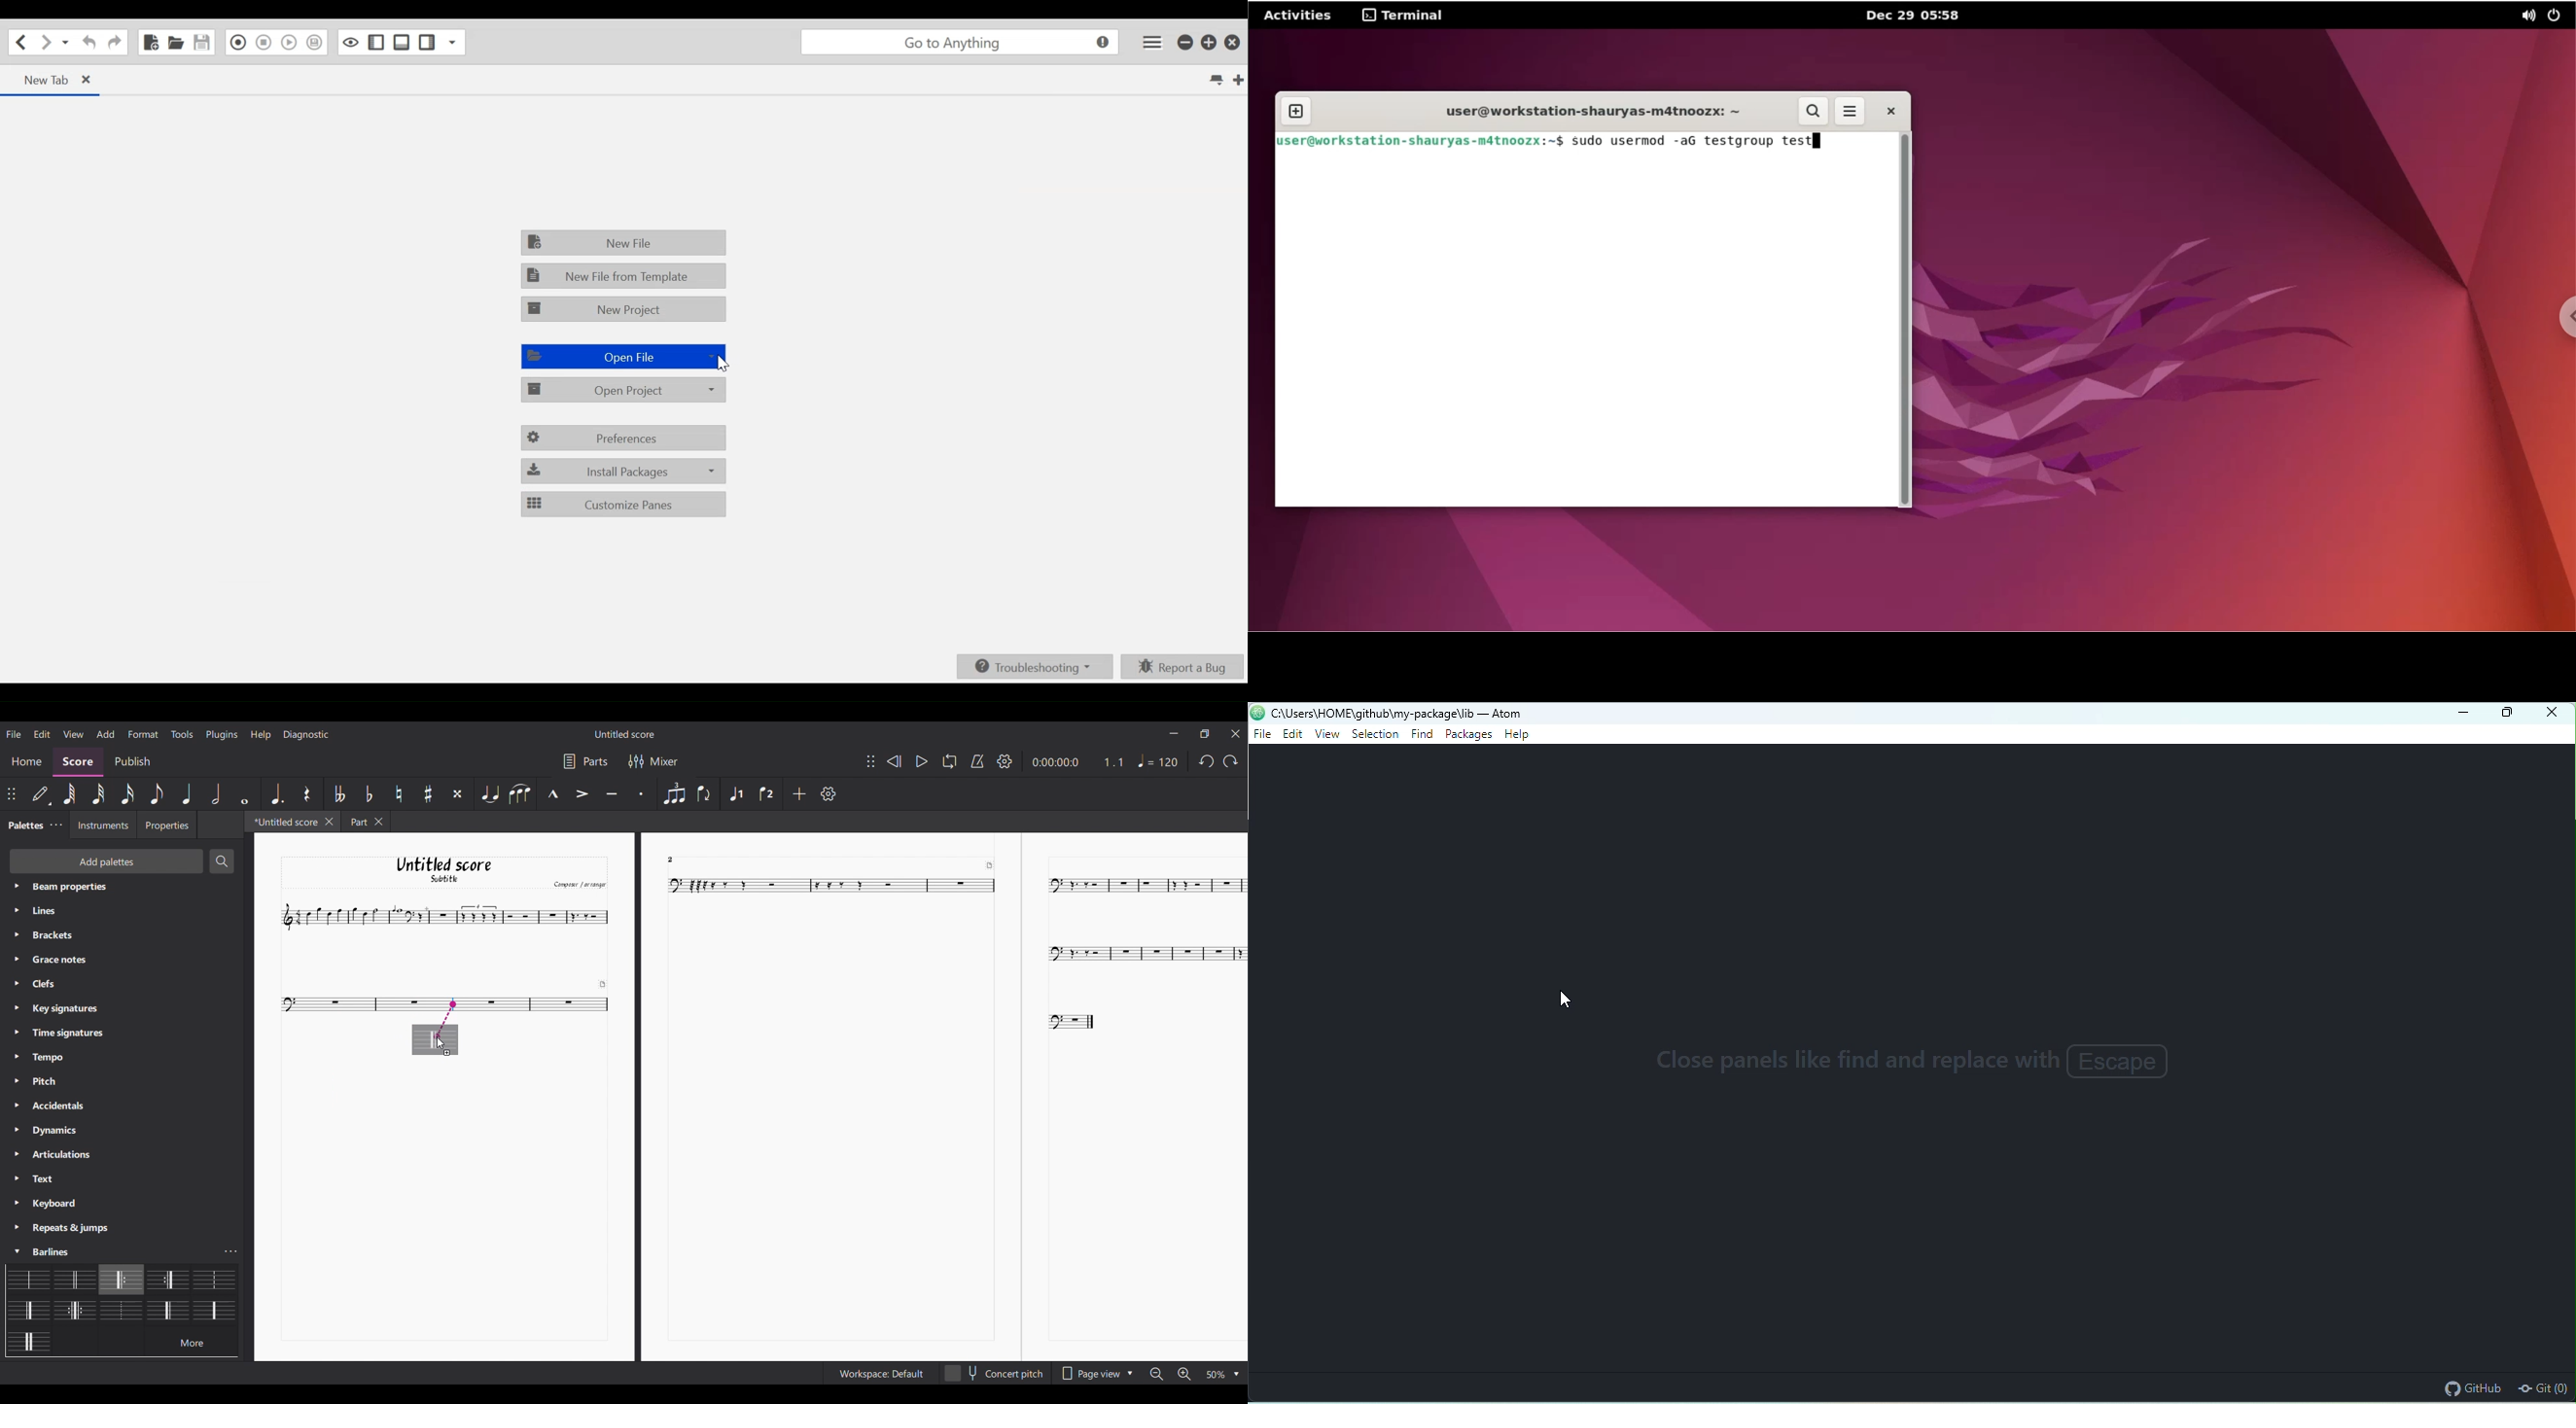 The width and height of the screenshot is (2576, 1428). Describe the element at coordinates (42, 734) in the screenshot. I see `Edit menu` at that location.